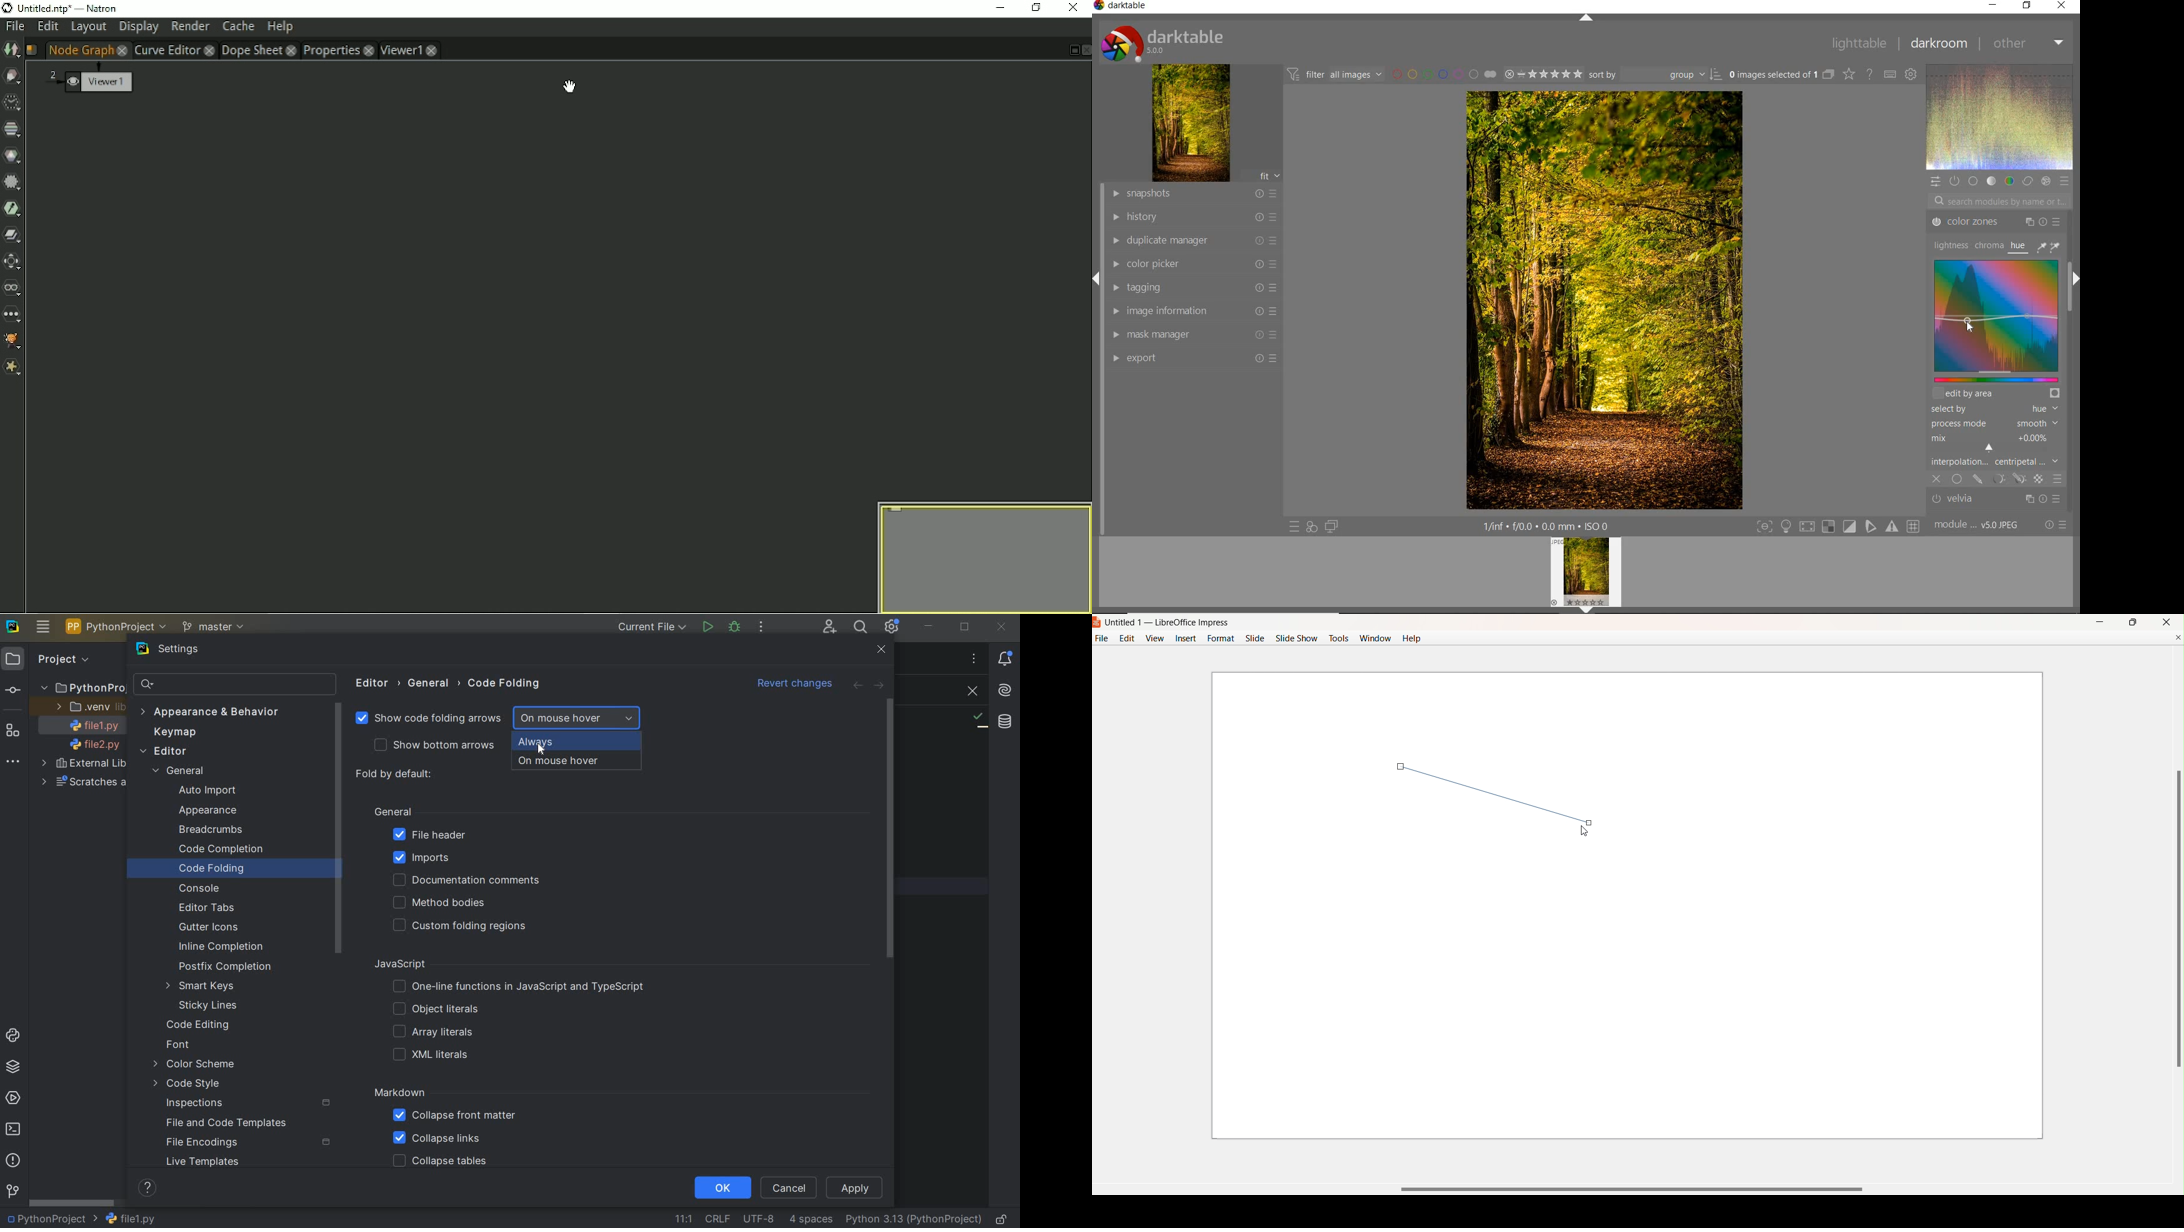 The height and width of the screenshot is (1232, 2184). What do you see at coordinates (2007, 479) in the screenshot?
I see `masking options` at bounding box center [2007, 479].